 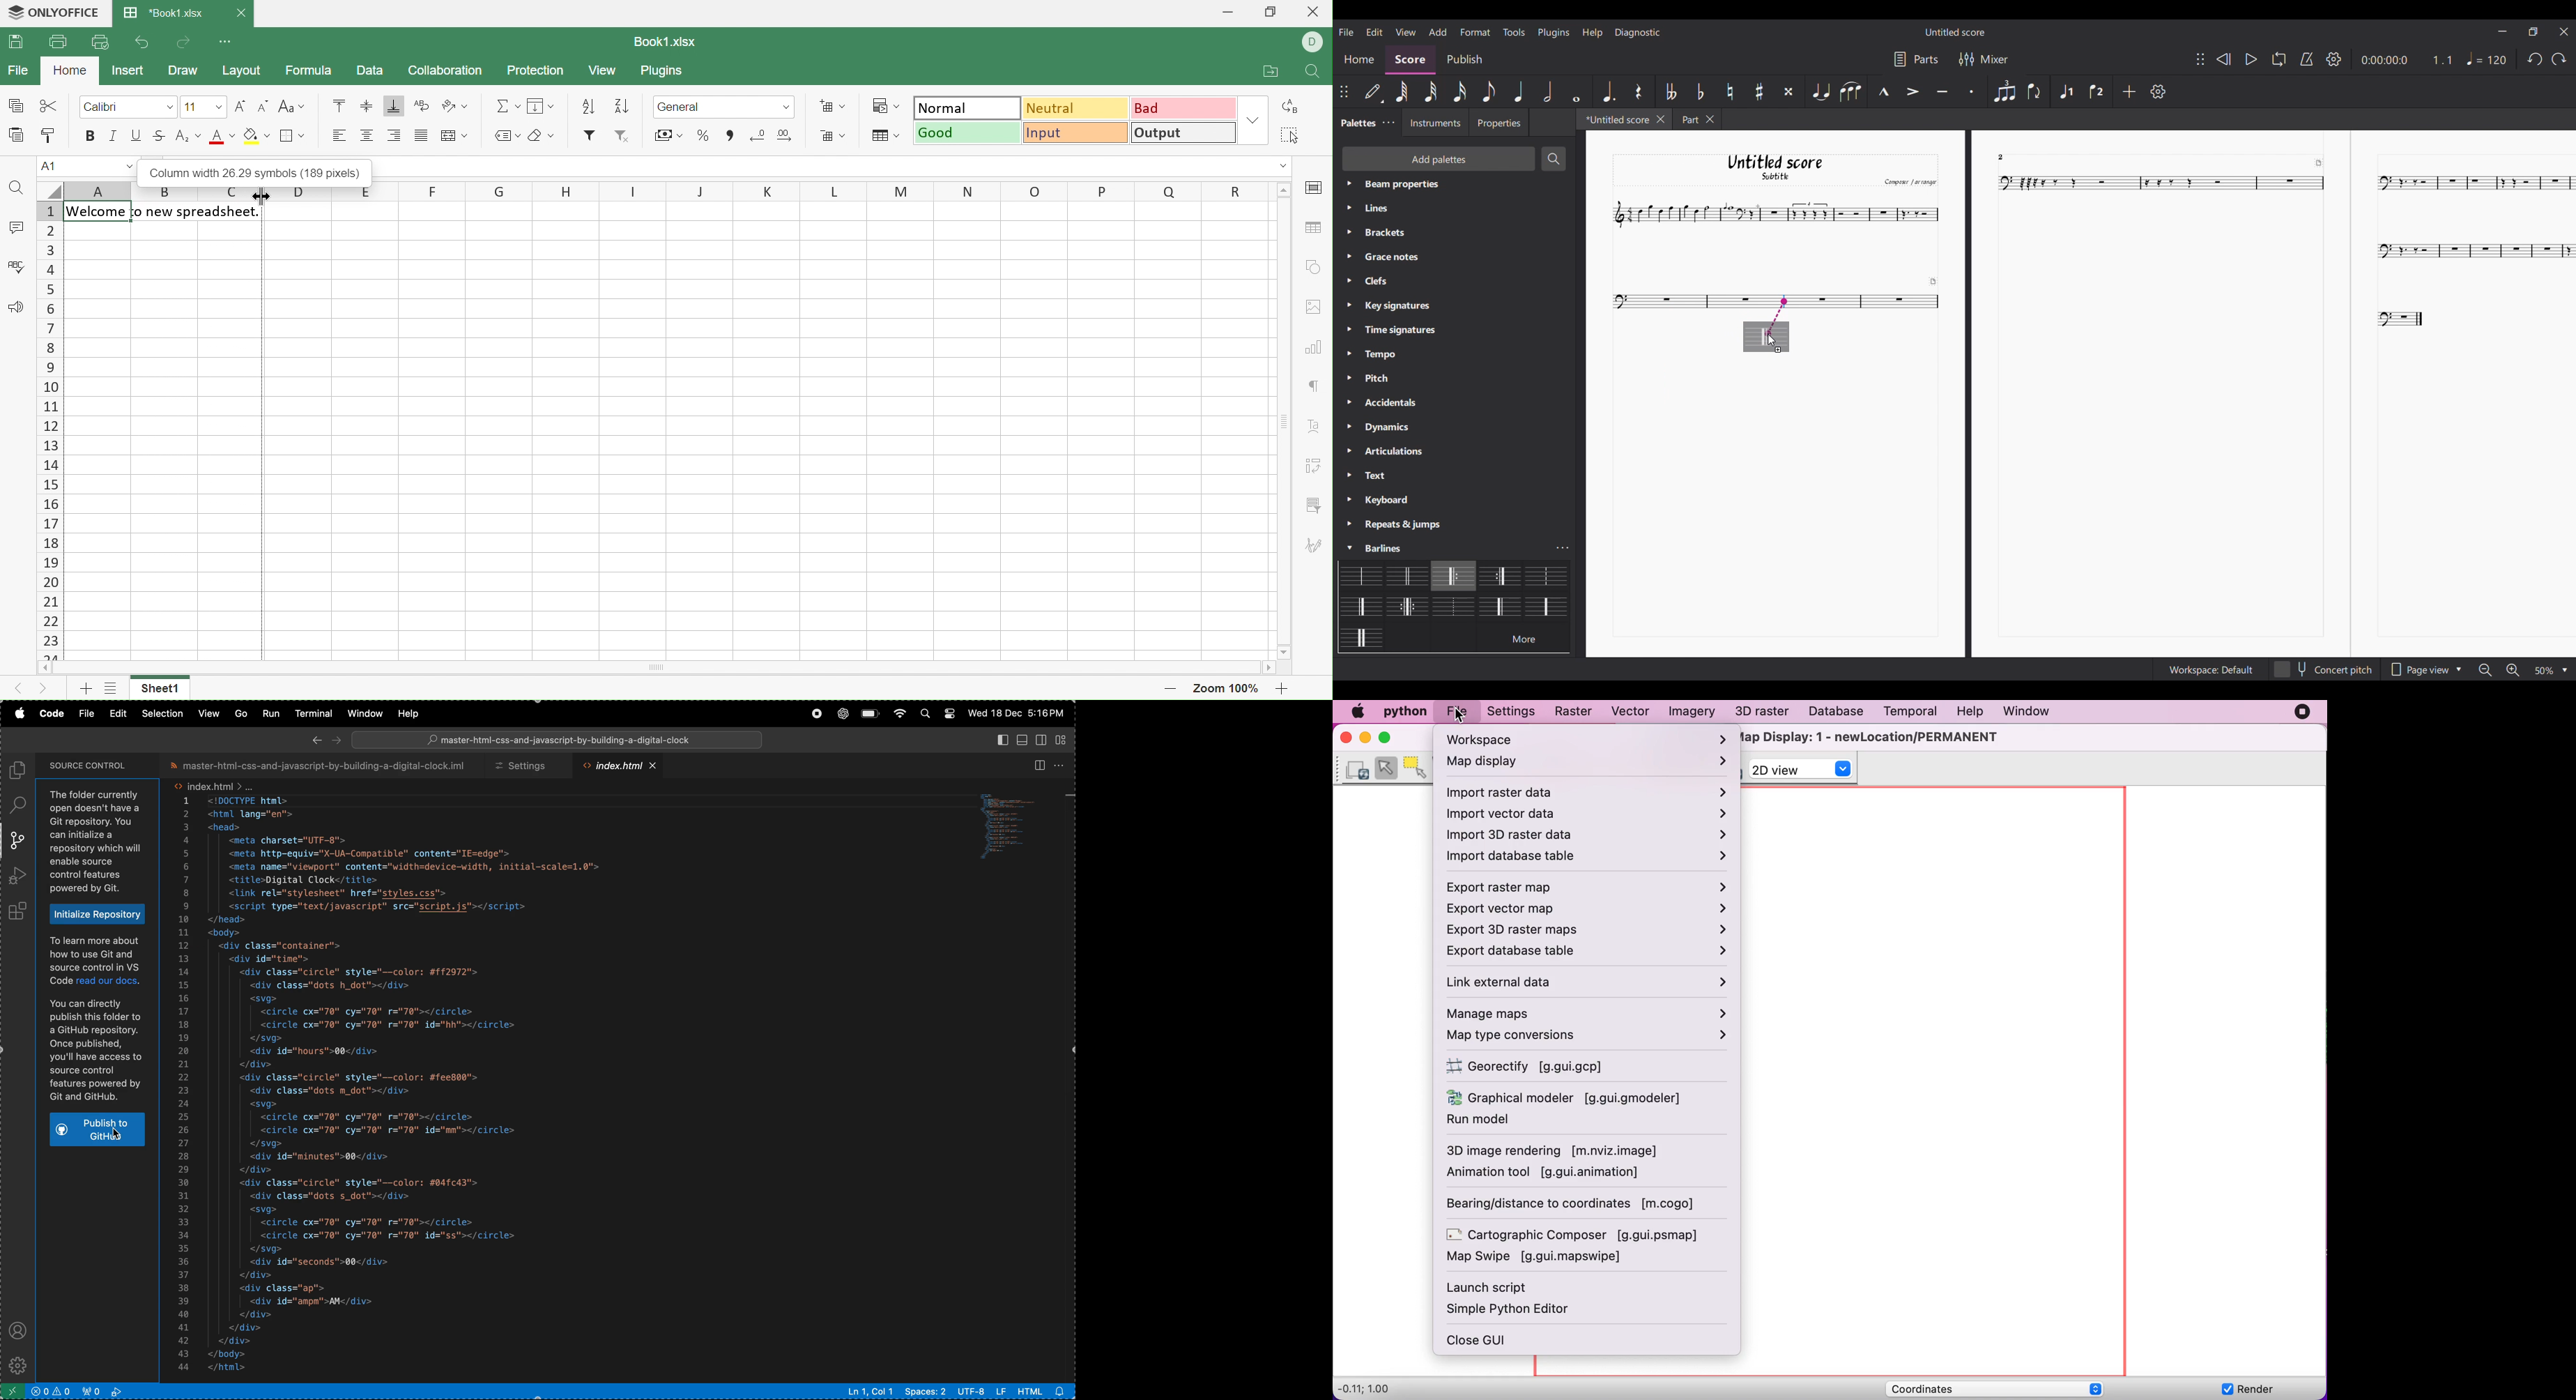 I want to click on Pivot Table, so click(x=1312, y=468).